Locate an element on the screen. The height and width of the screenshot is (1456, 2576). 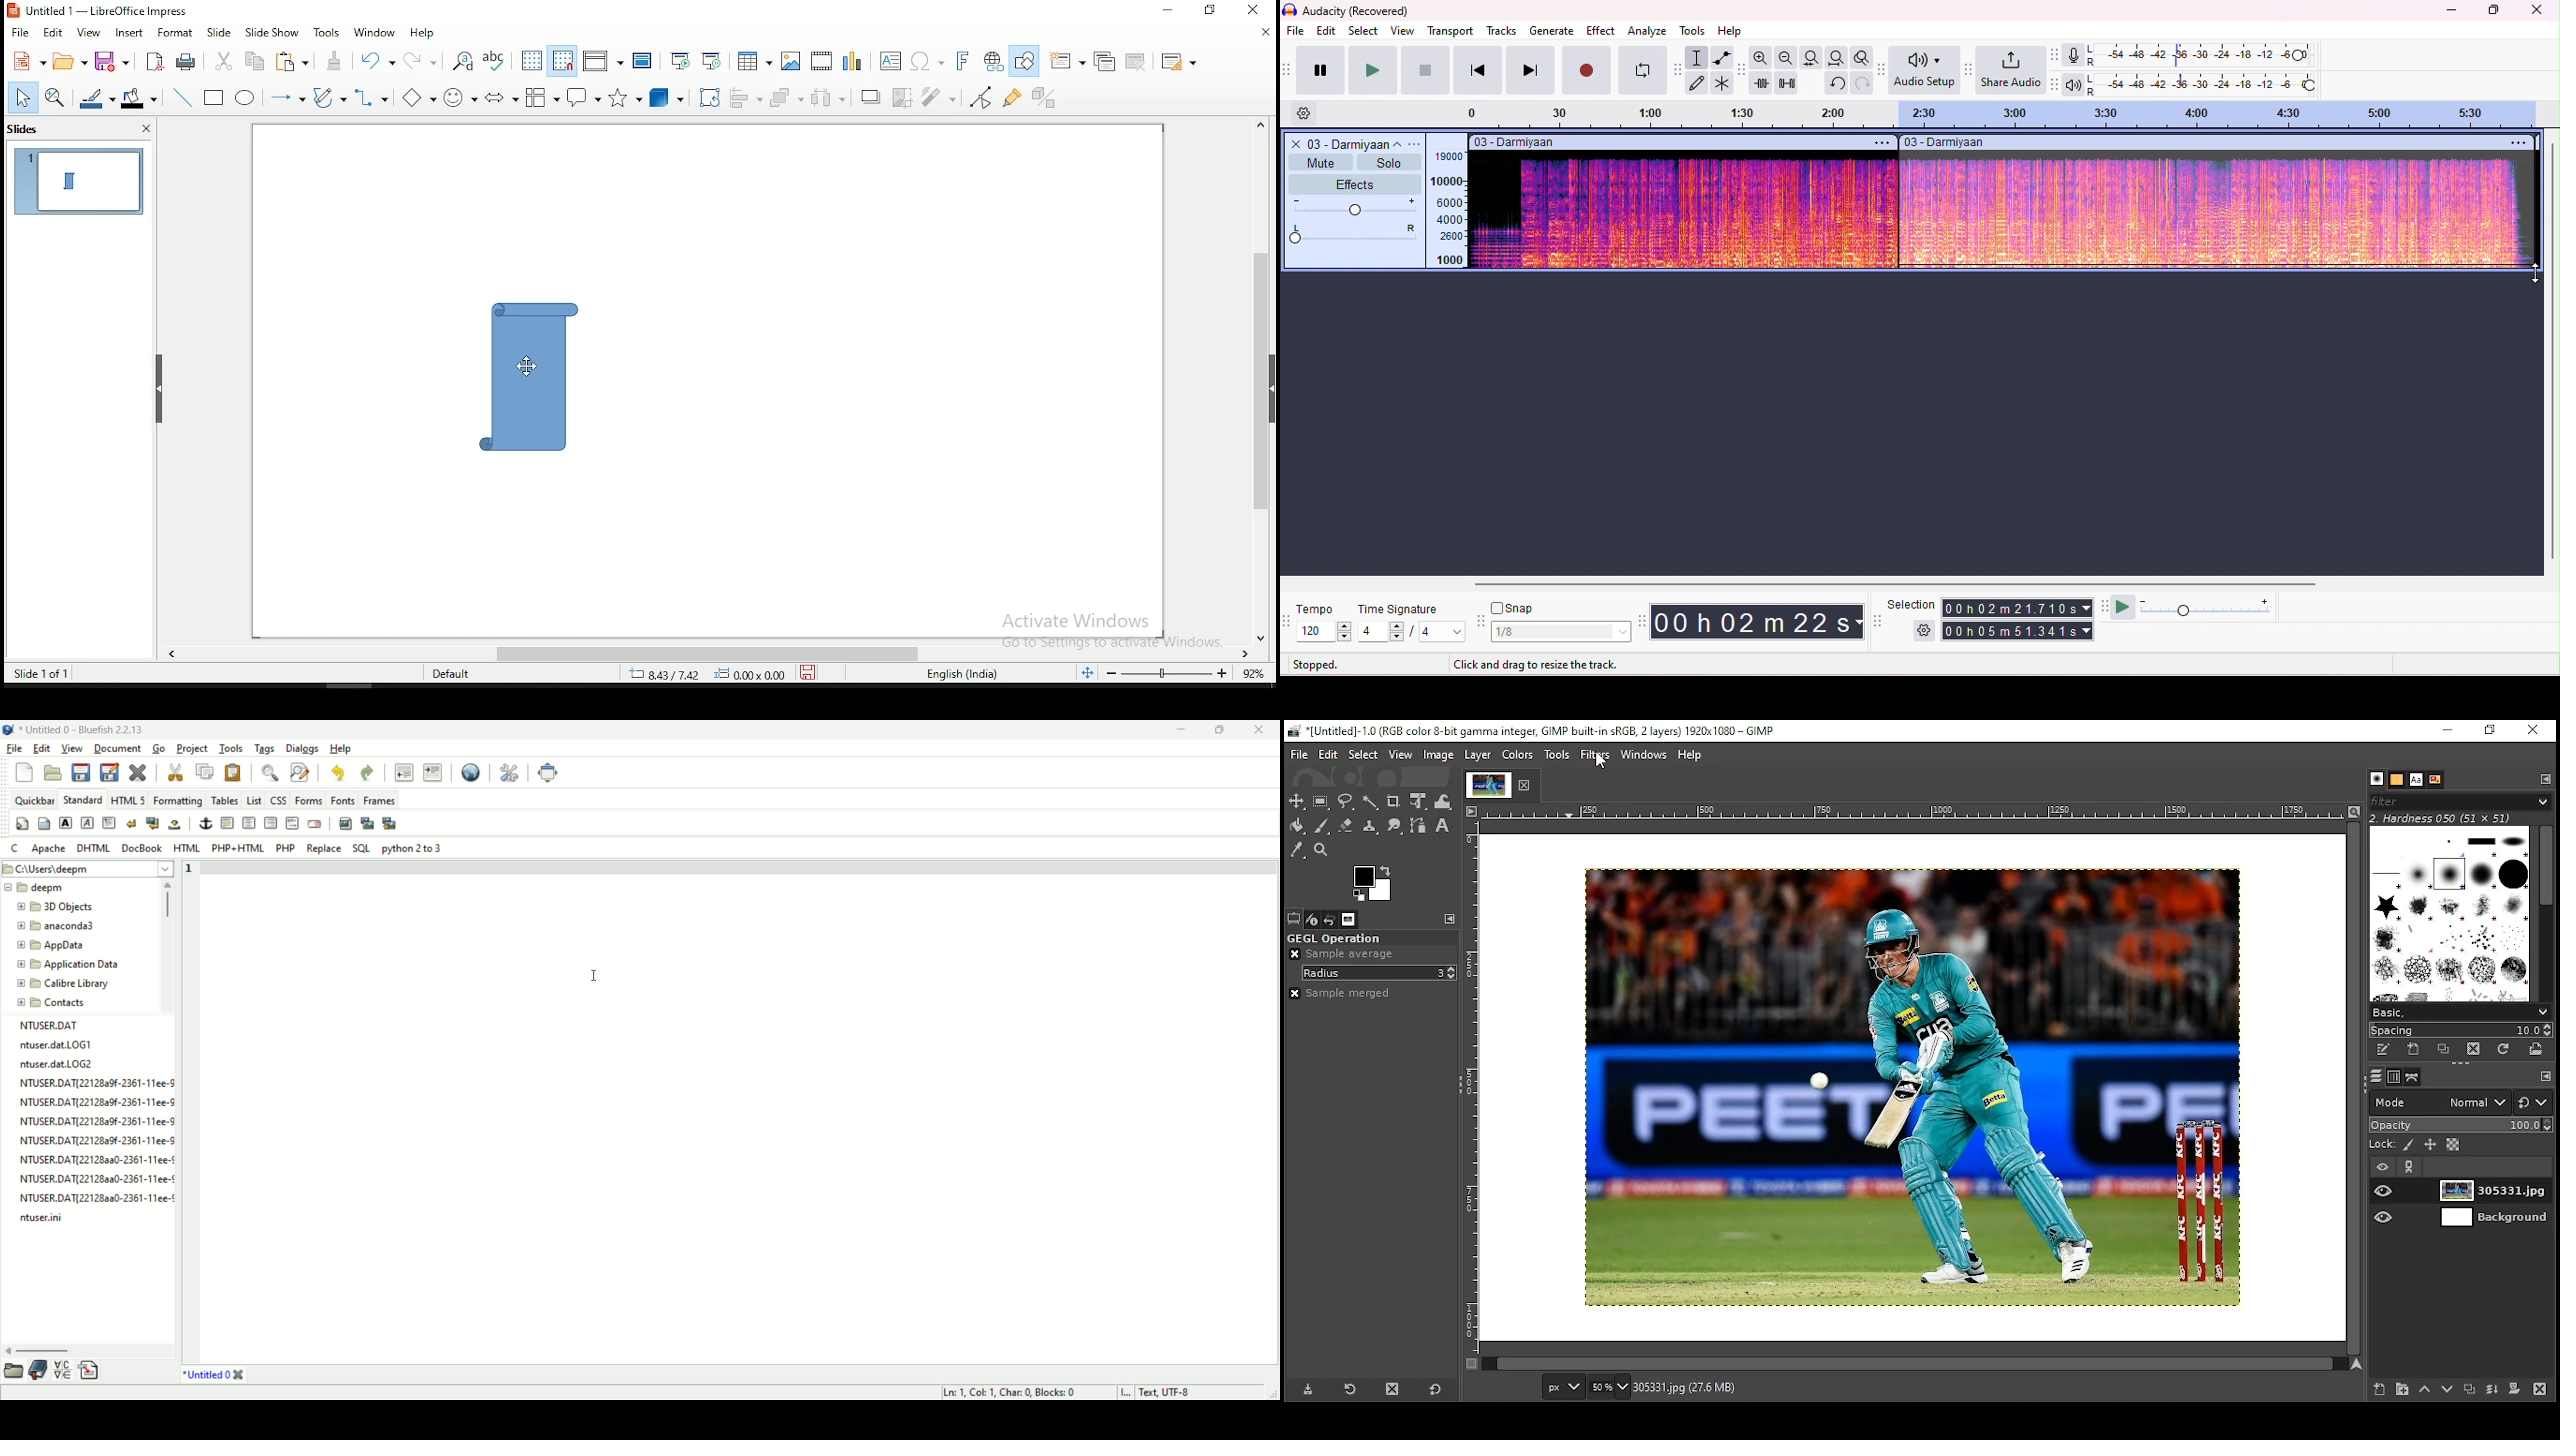
file is located at coordinates (1300, 755).